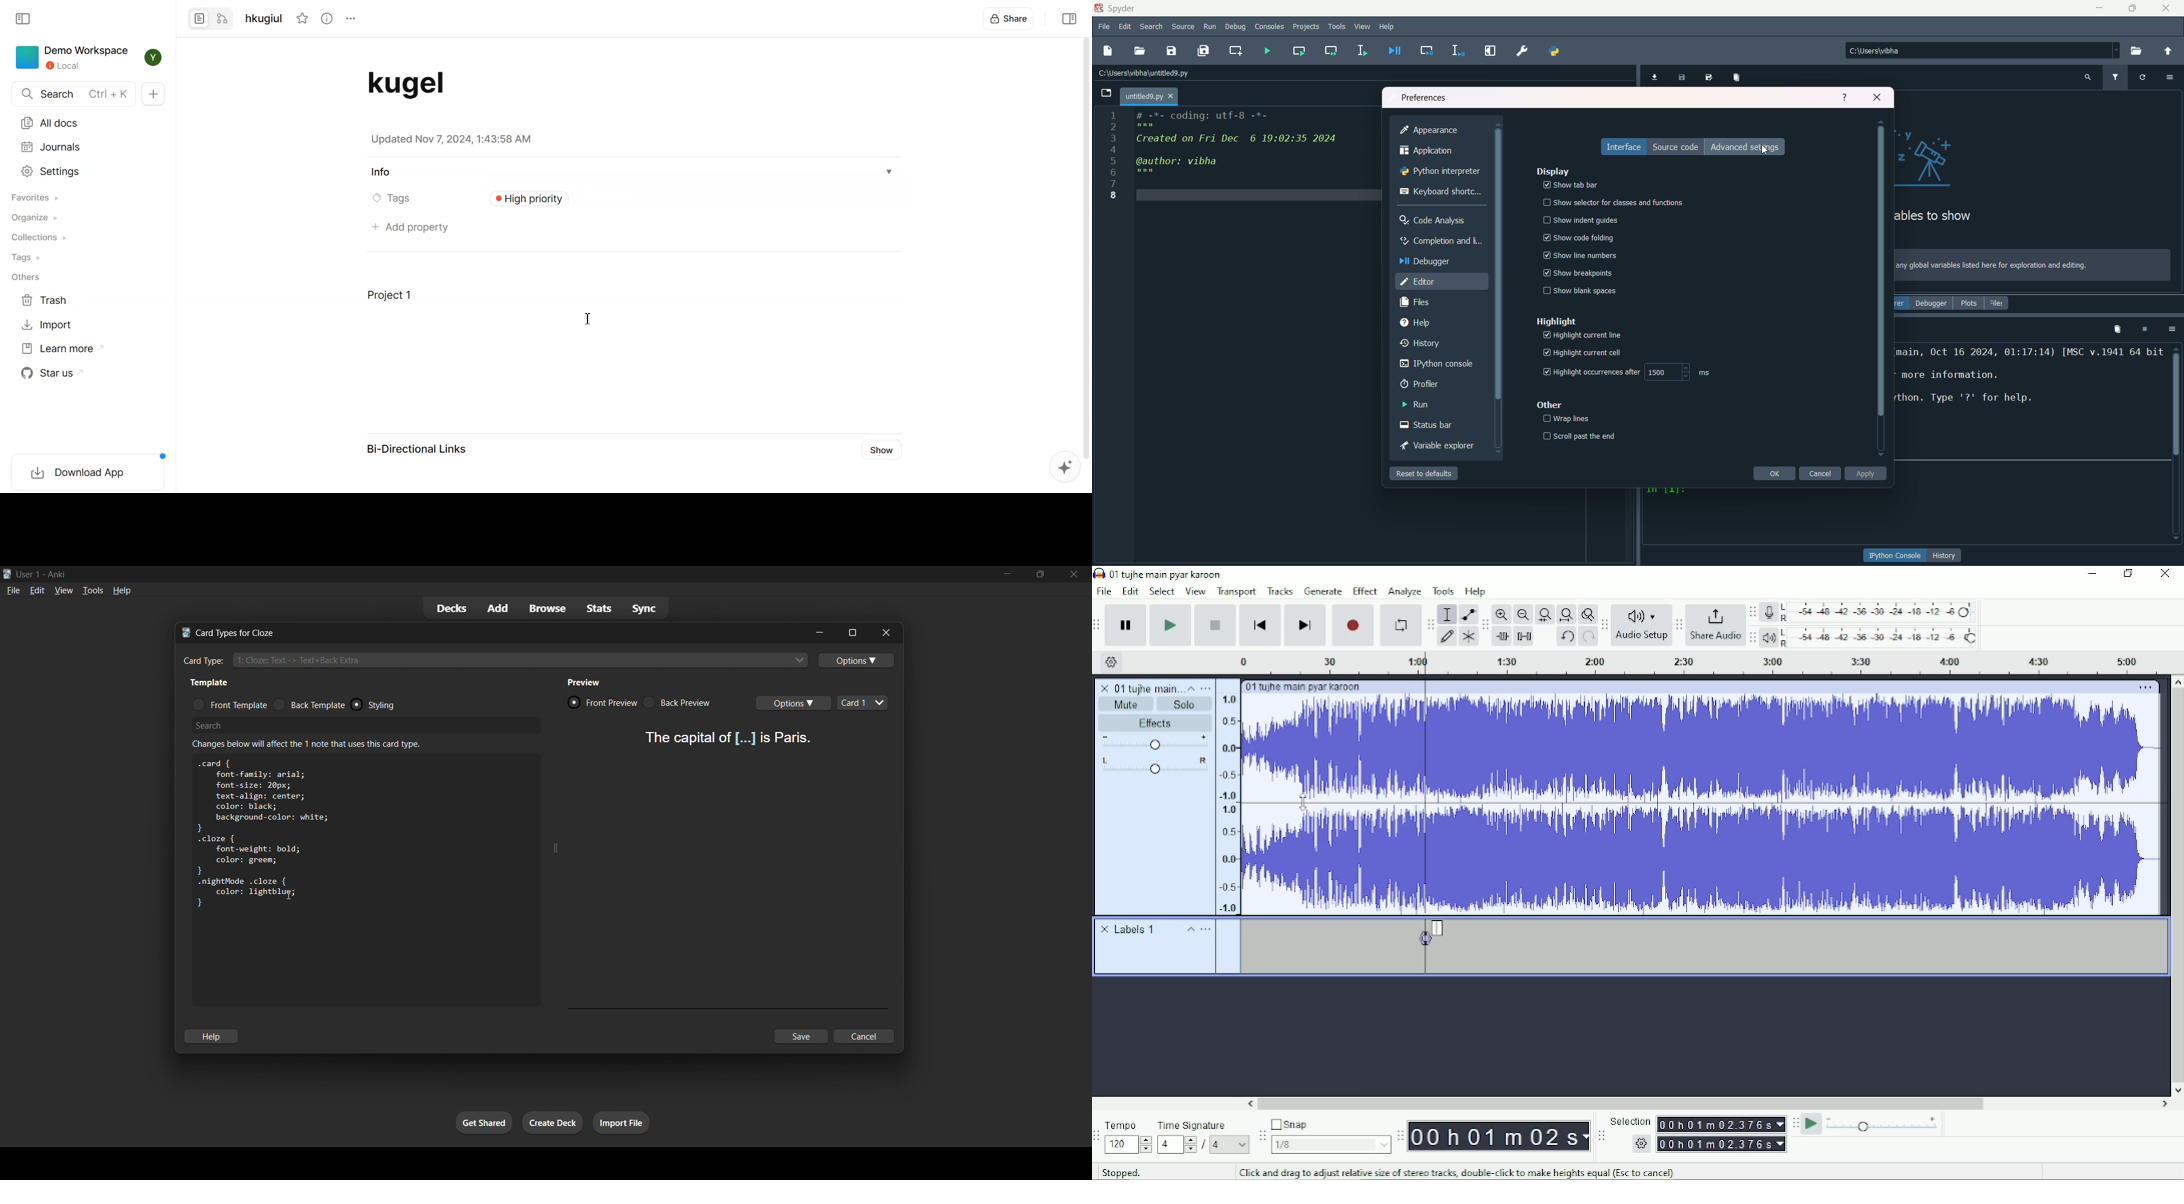 The image size is (2184, 1204). What do you see at coordinates (1641, 626) in the screenshot?
I see `Audio Setup` at bounding box center [1641, 626].